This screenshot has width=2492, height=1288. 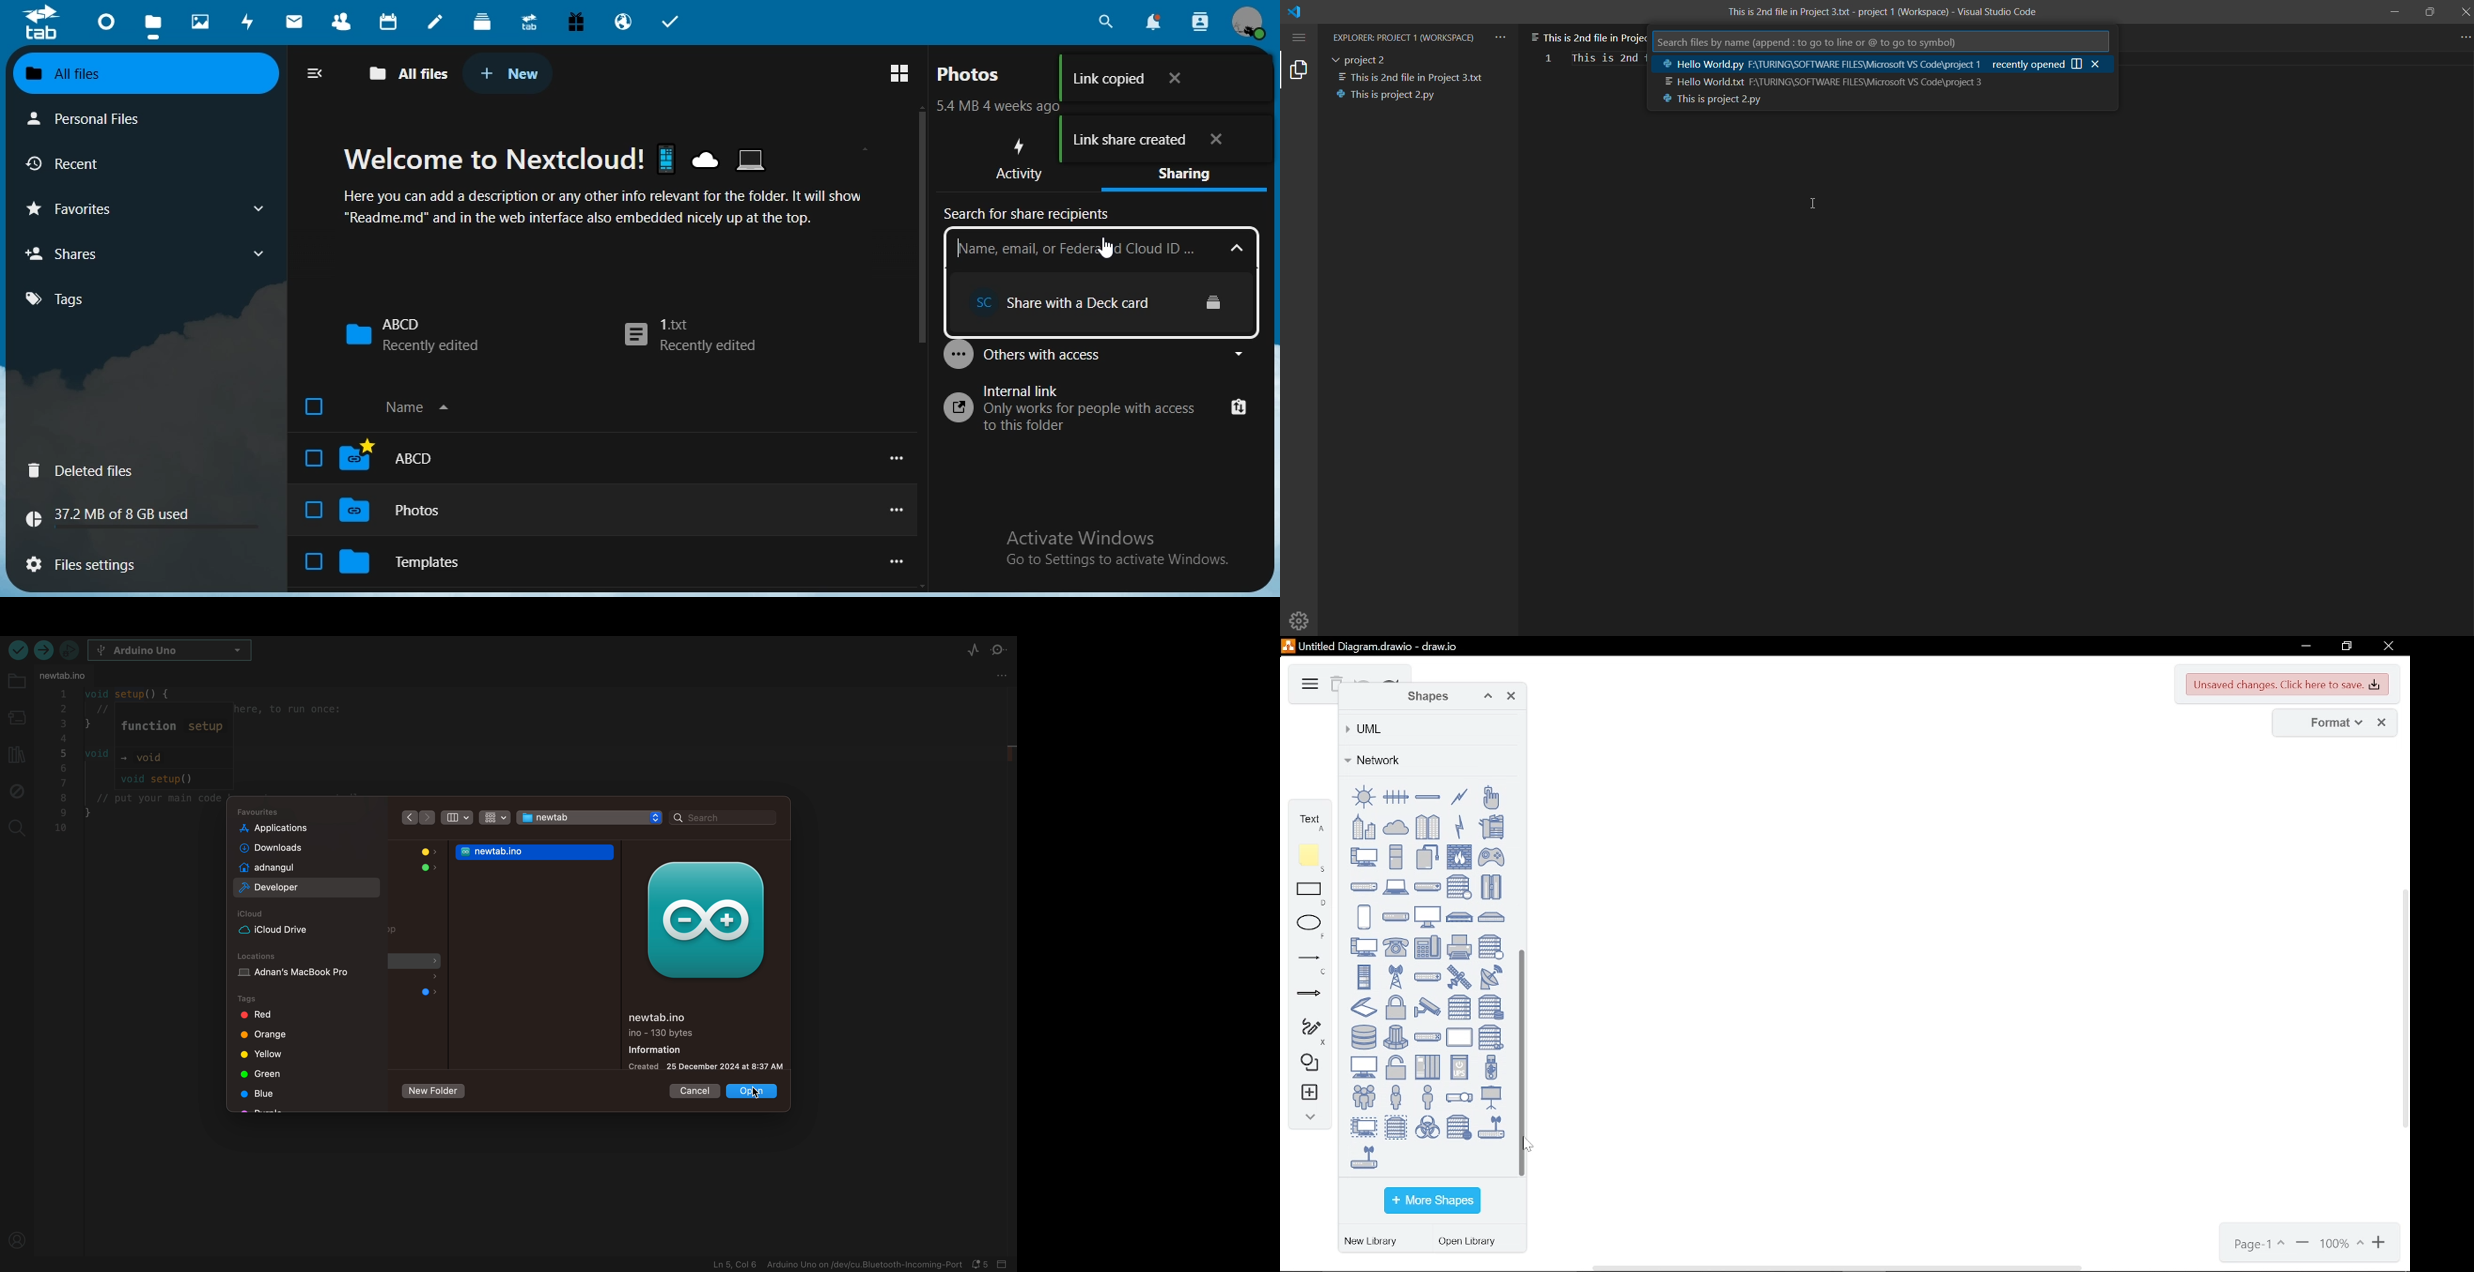 I want to click on printer, so click(x=1459, y=947).